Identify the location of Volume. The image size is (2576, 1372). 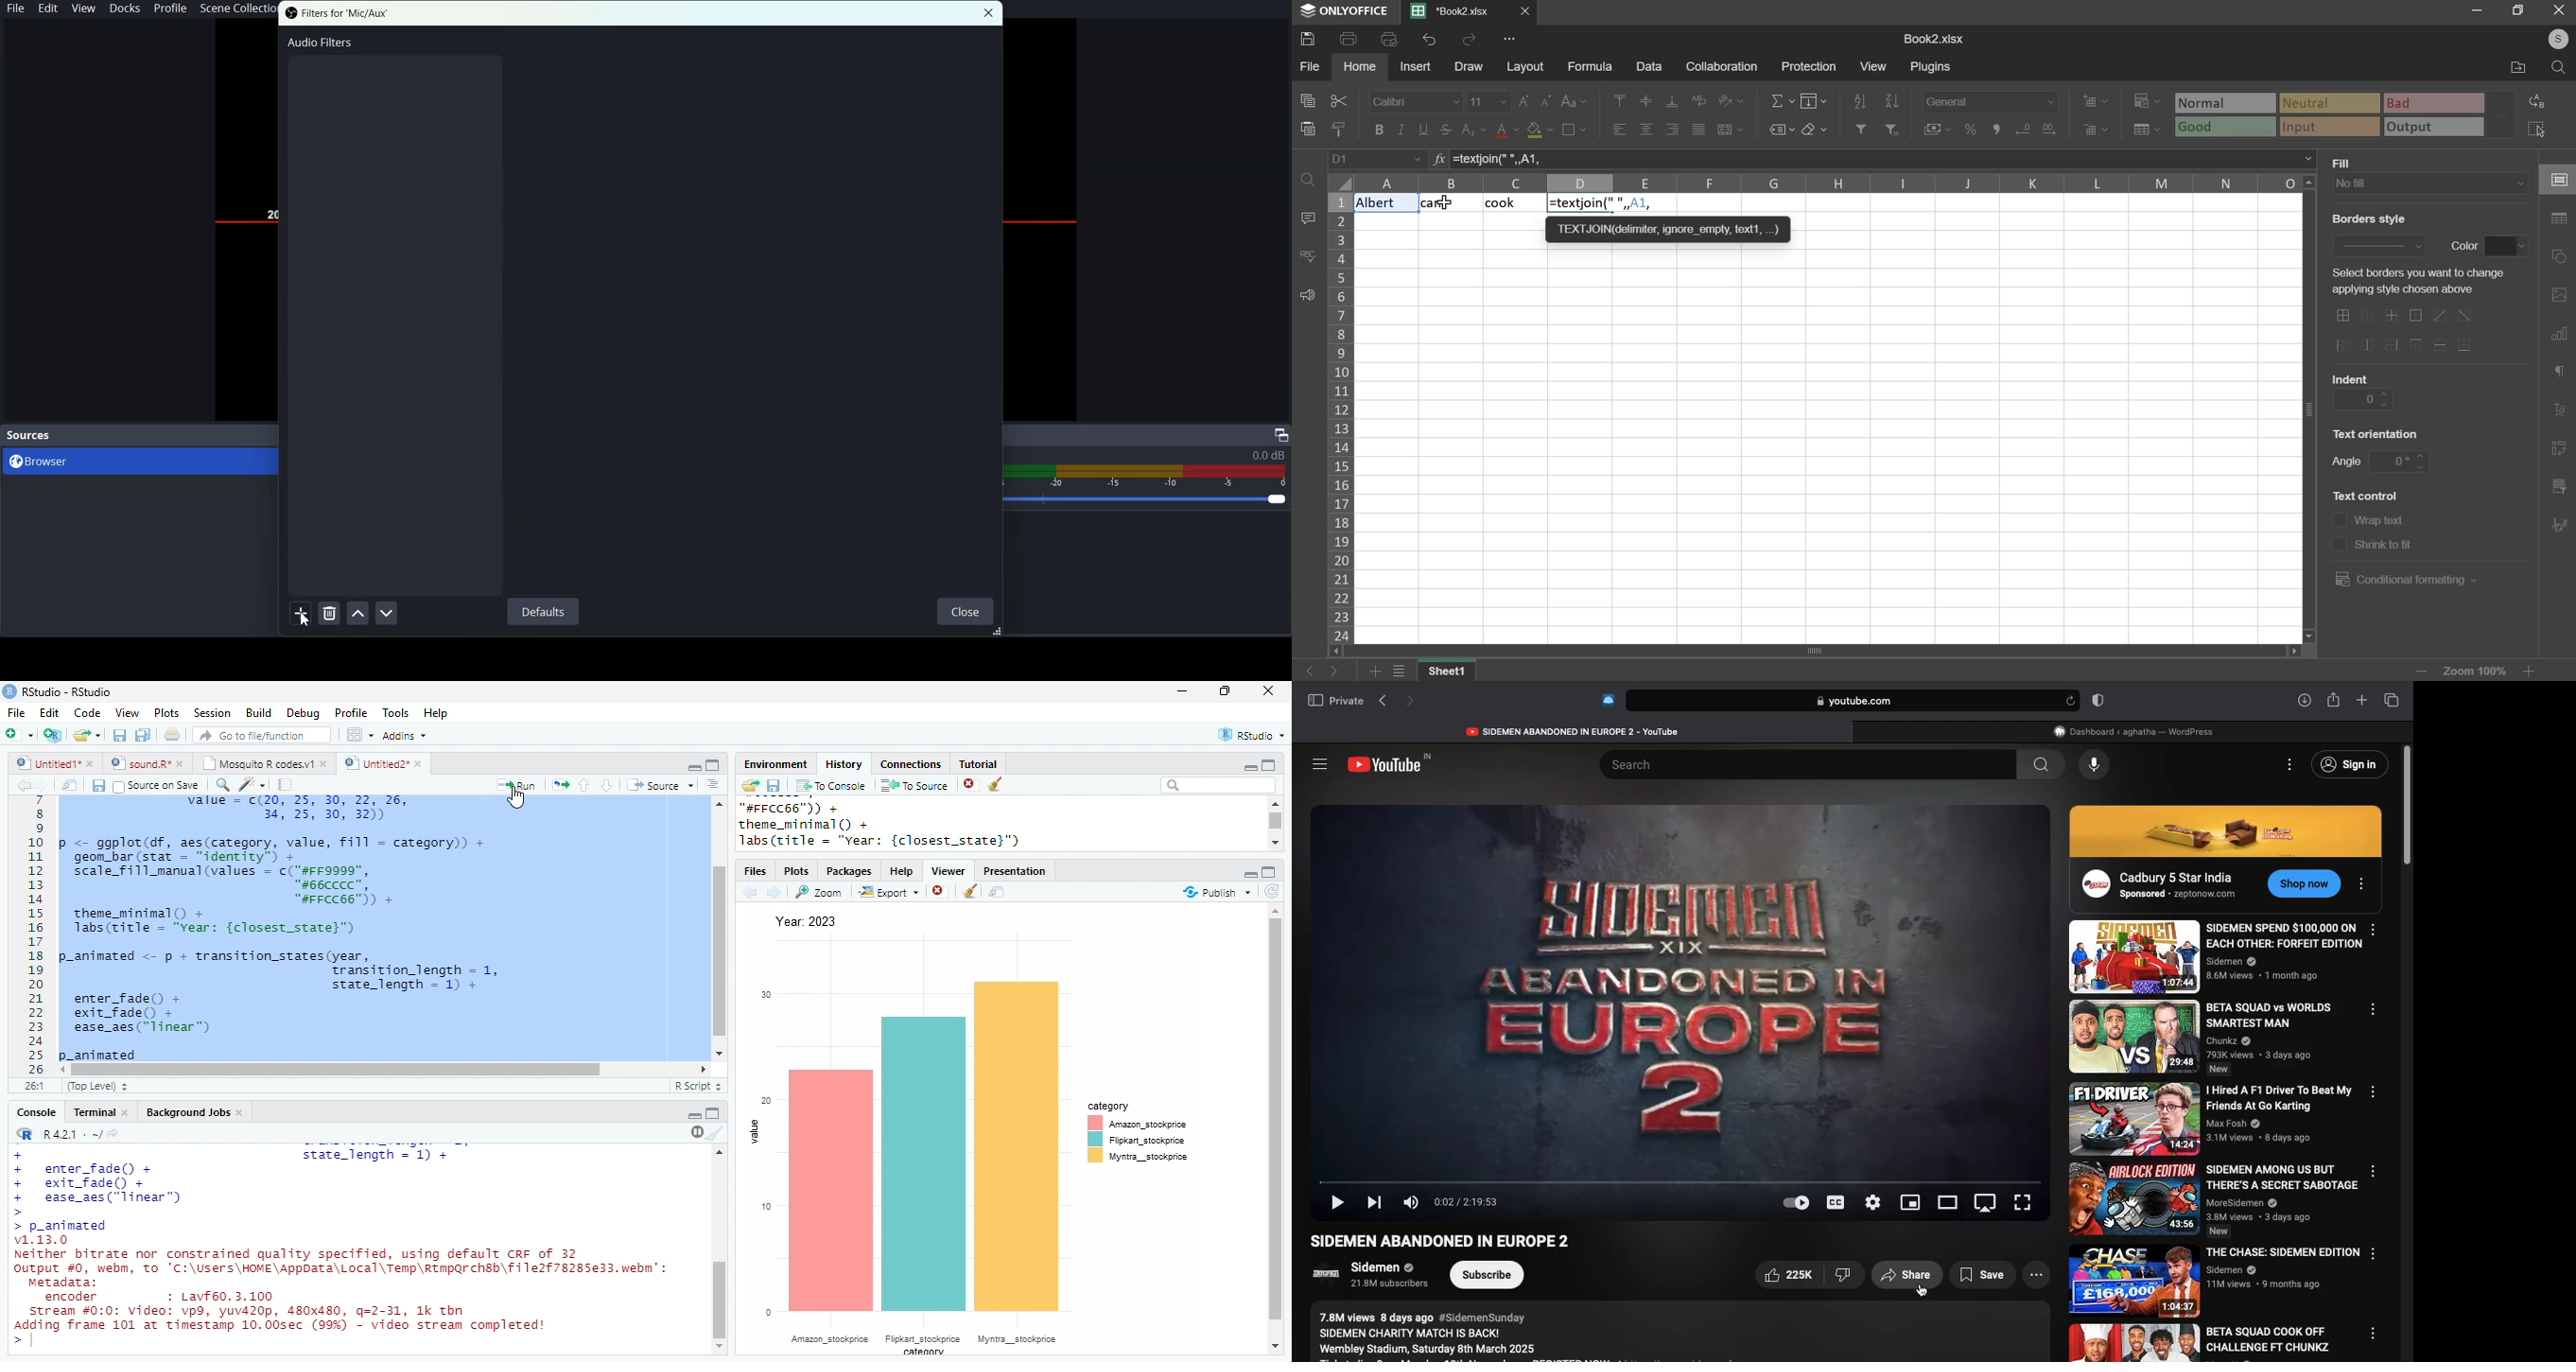
(1410, 1202).